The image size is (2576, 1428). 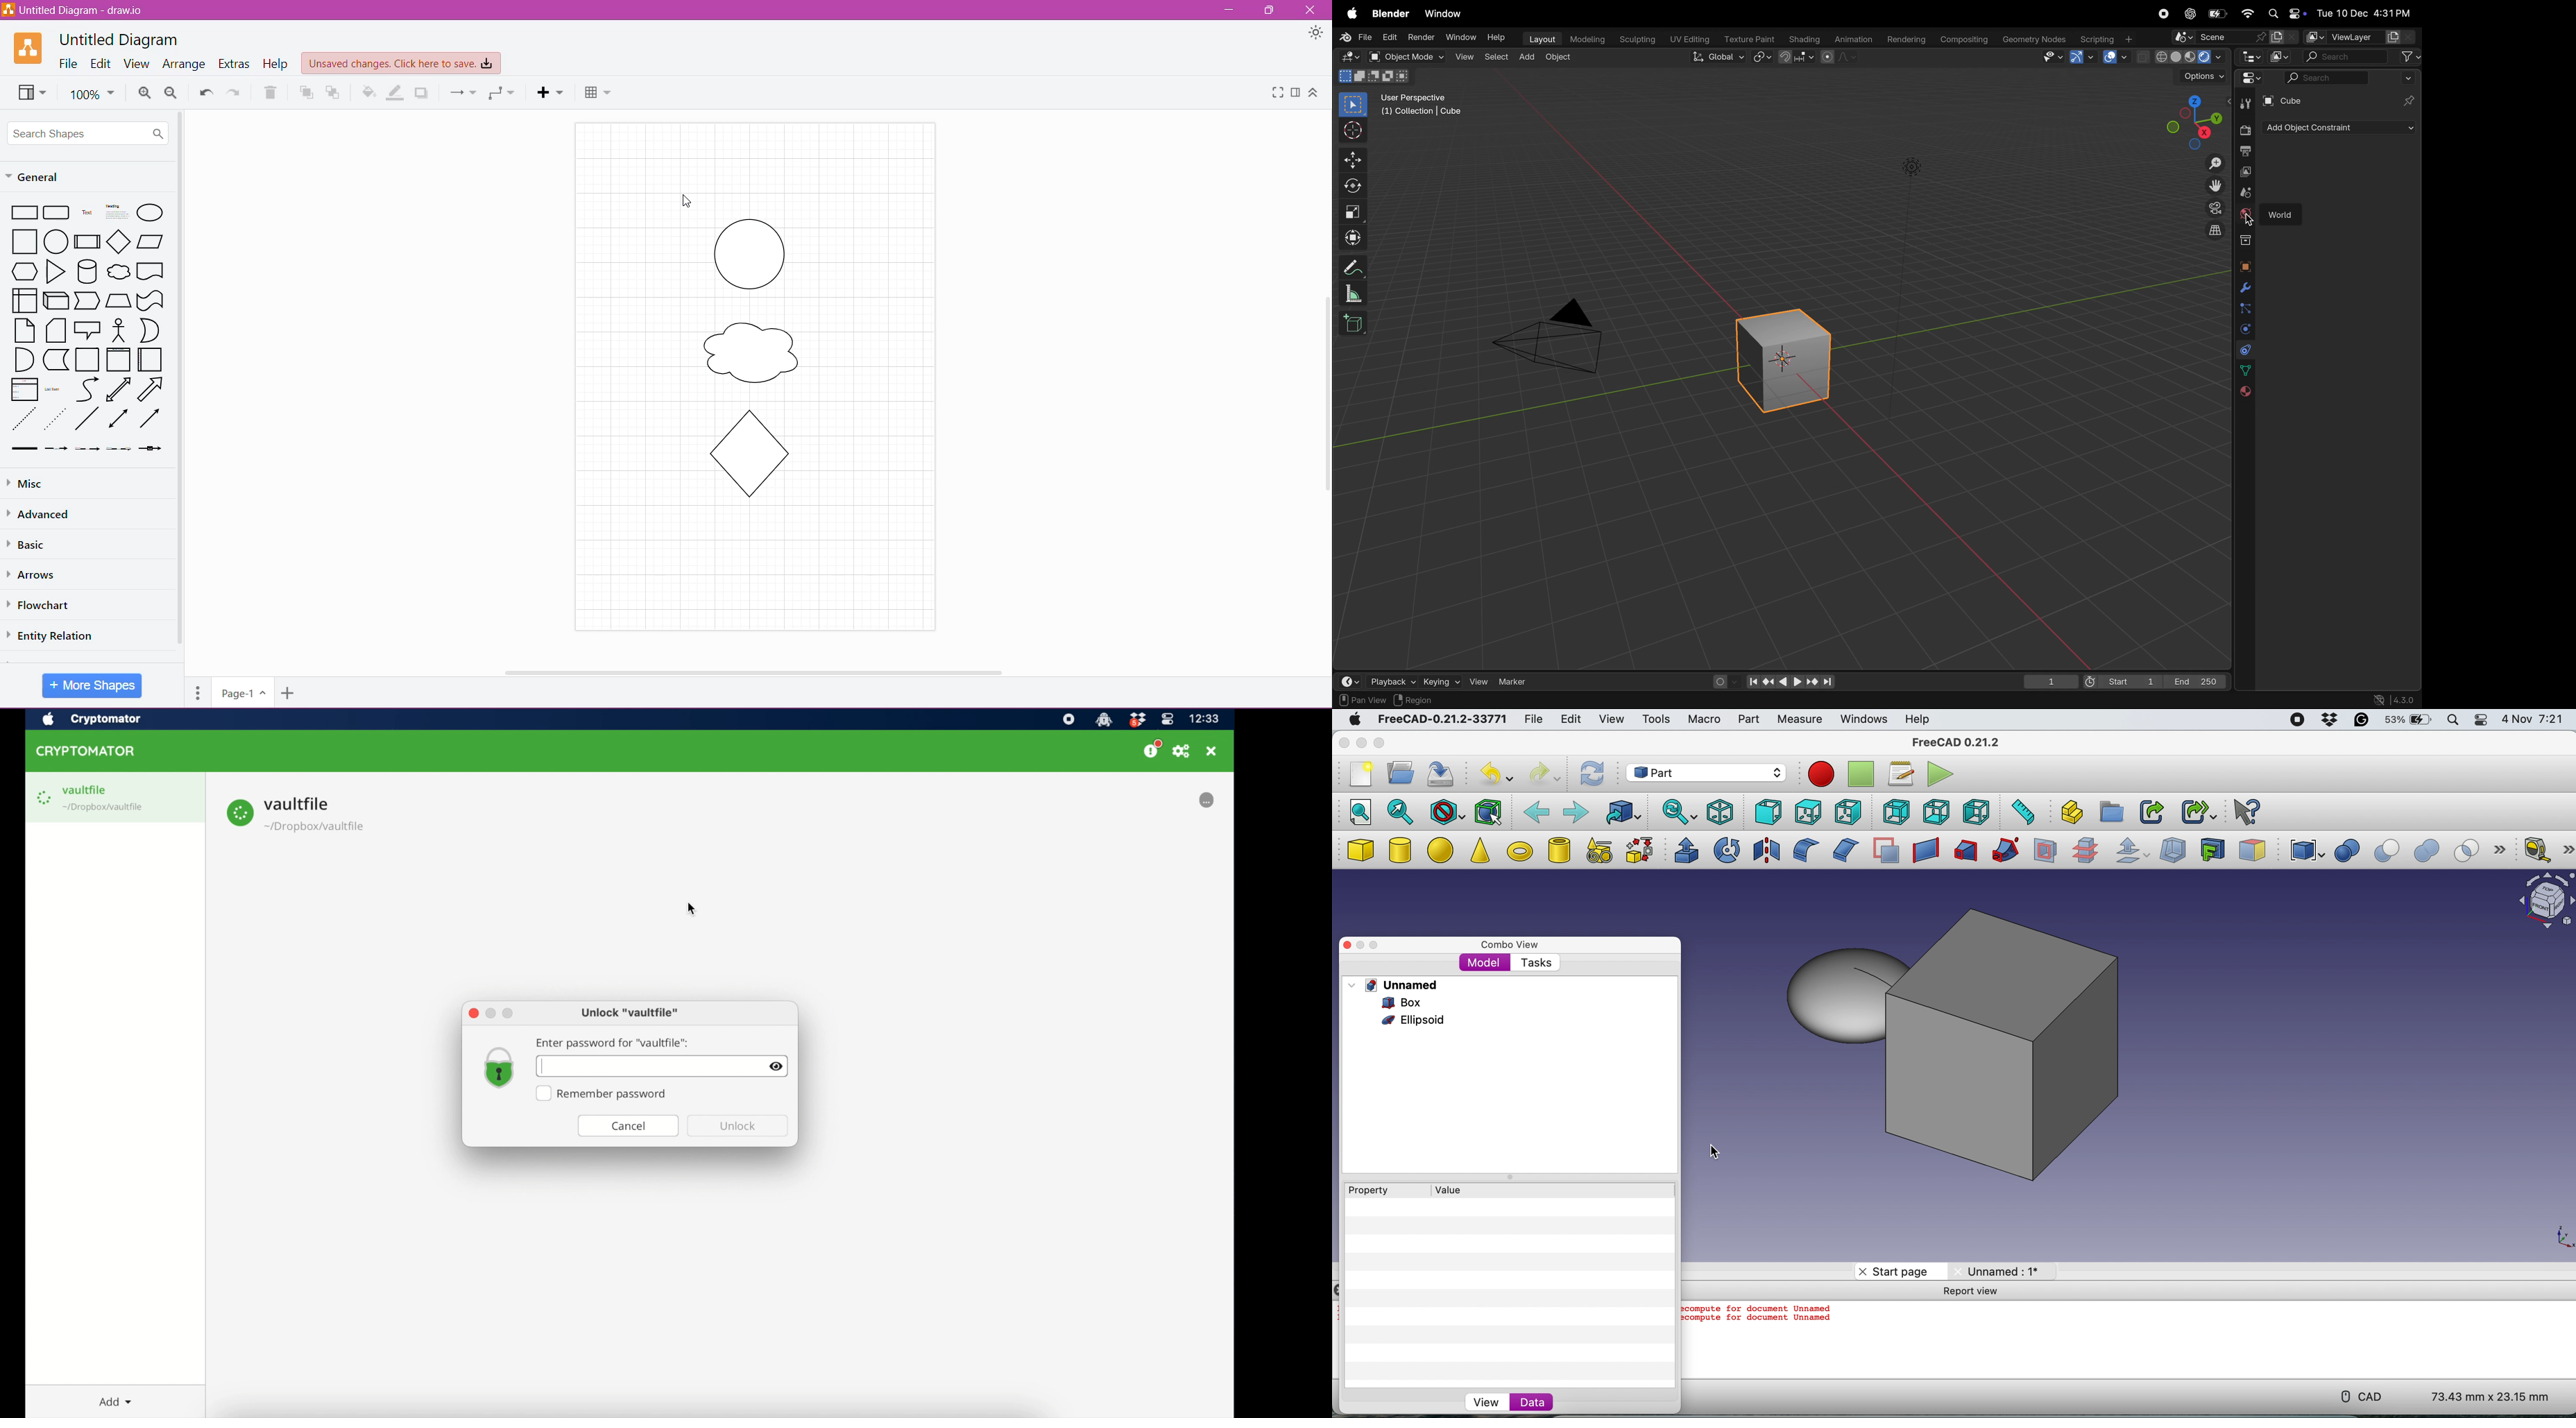 What do you see at coordinates (1271, 10) in the screenshot?
I see `Restore Down` at bounding box center [1271, 10].